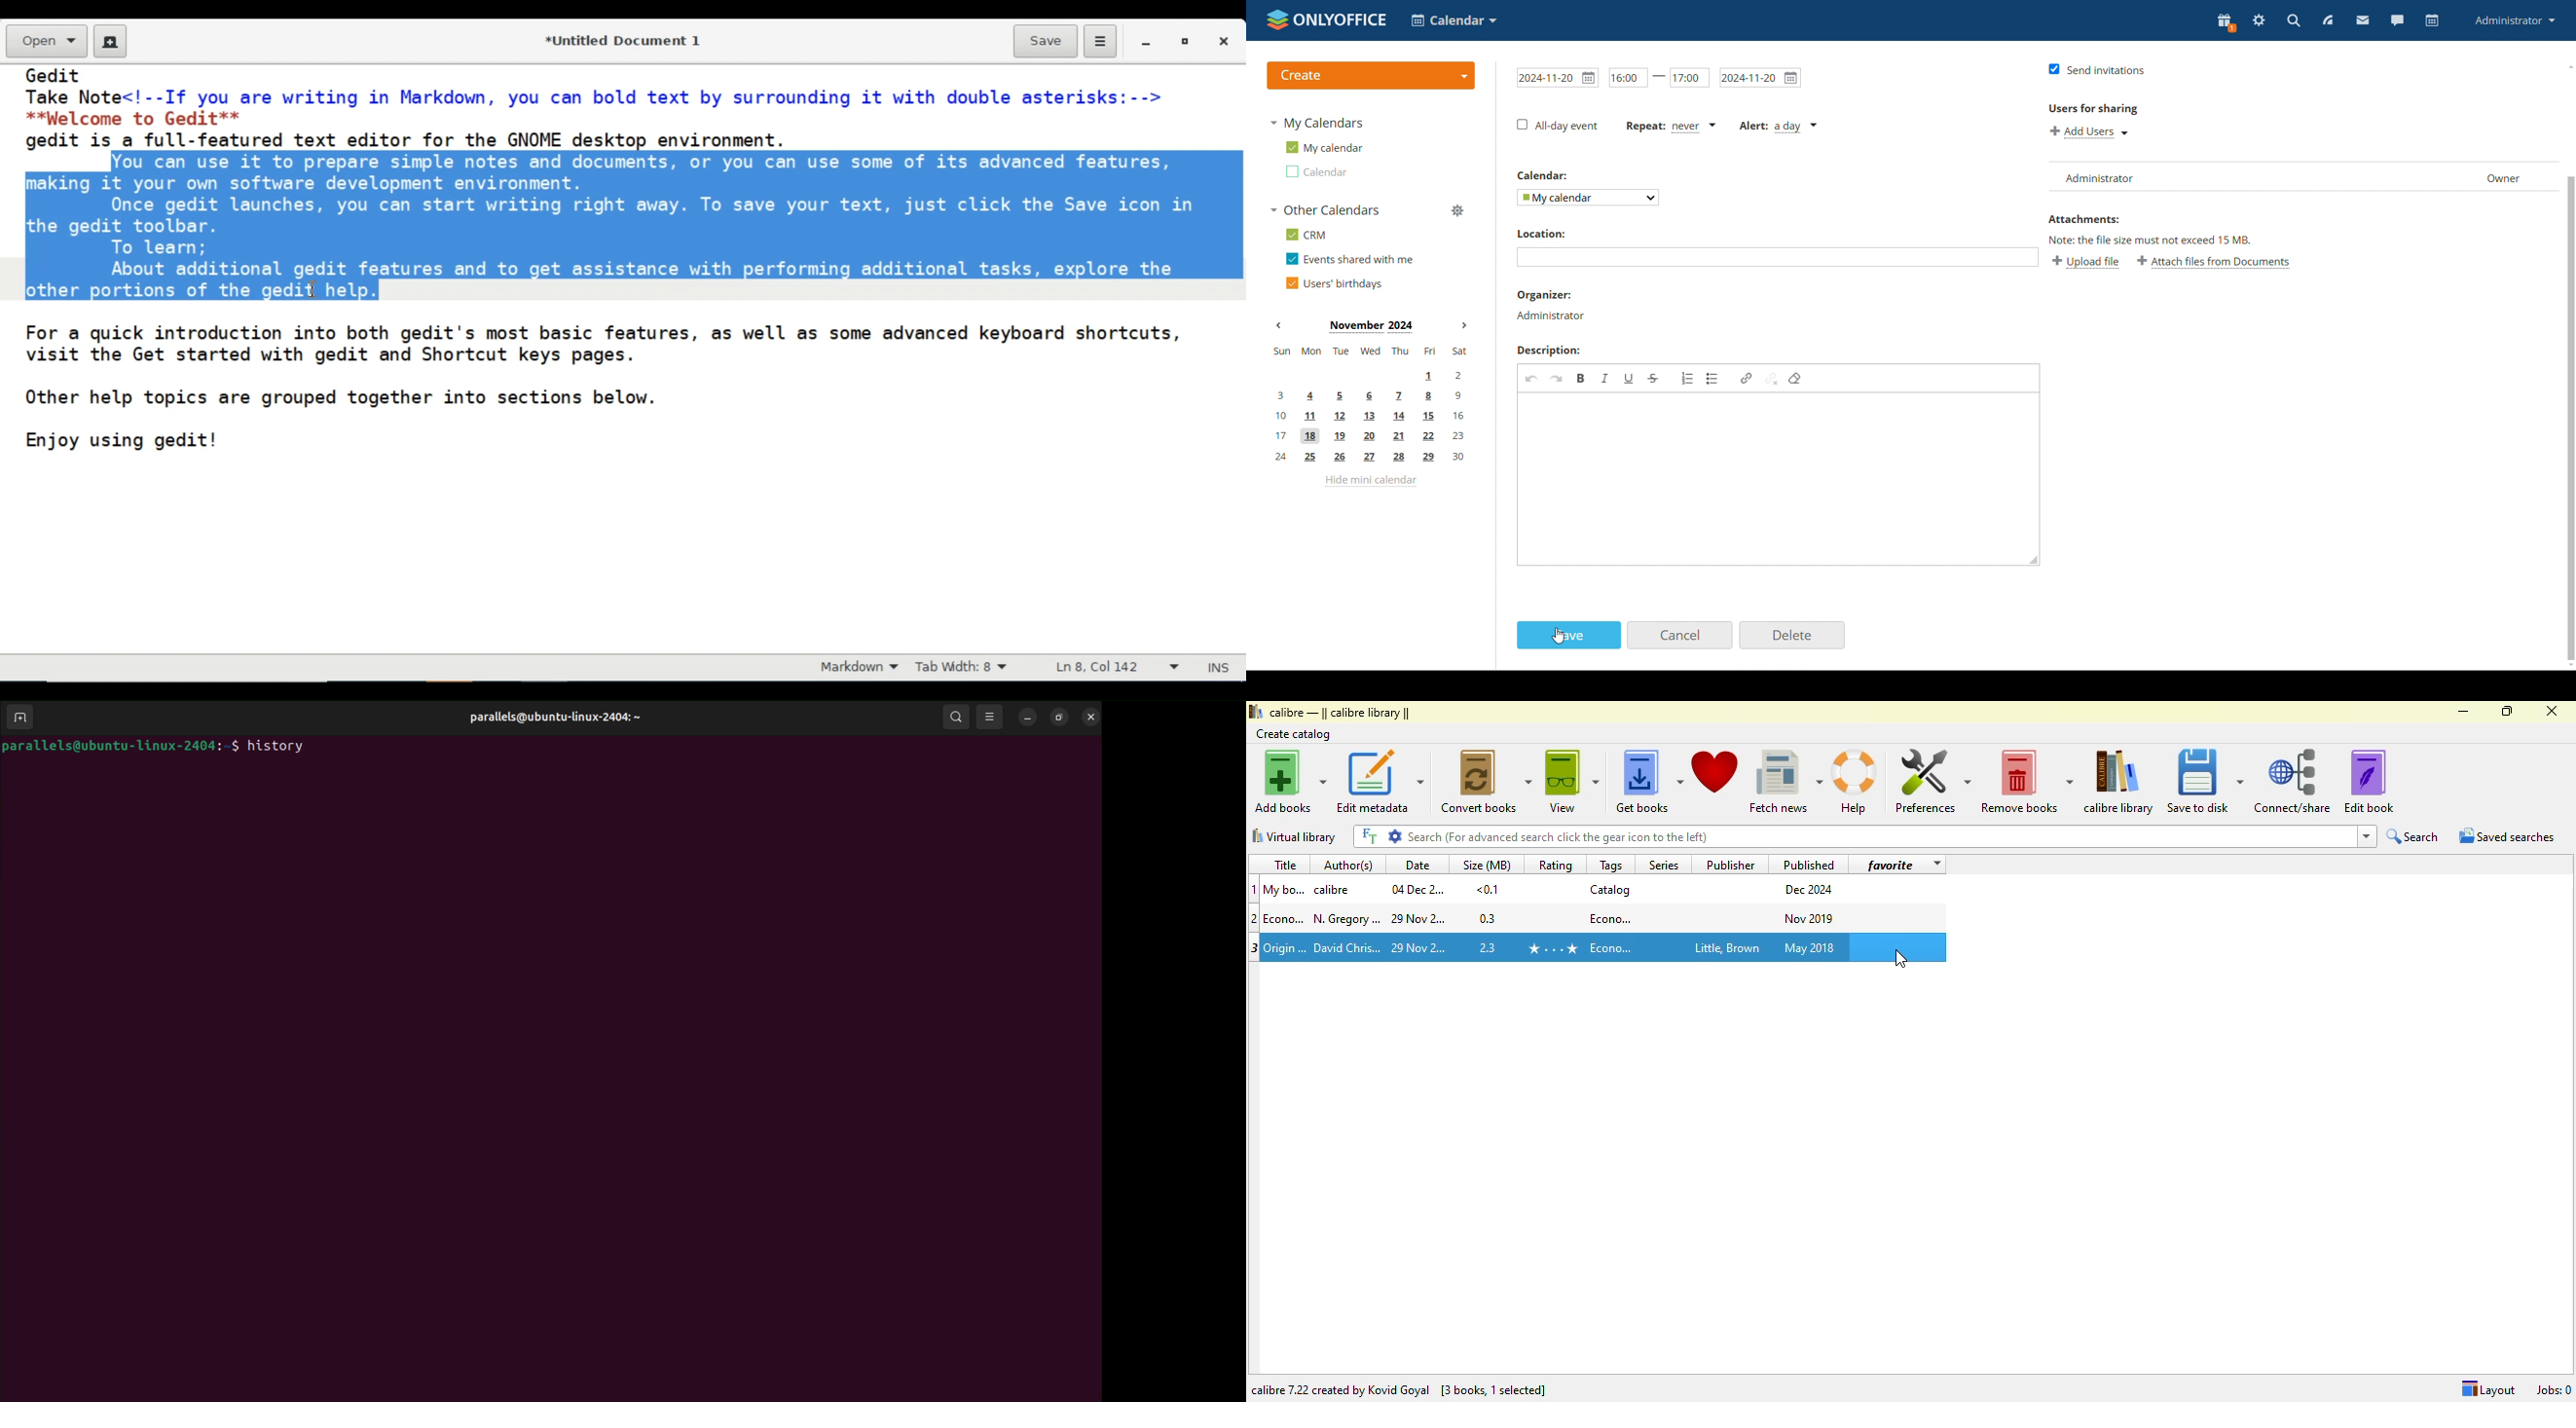  What do you see at coordinates (2568, 65) in the screenshot?
I see `scroll up` at bounding box center [2568, 65].